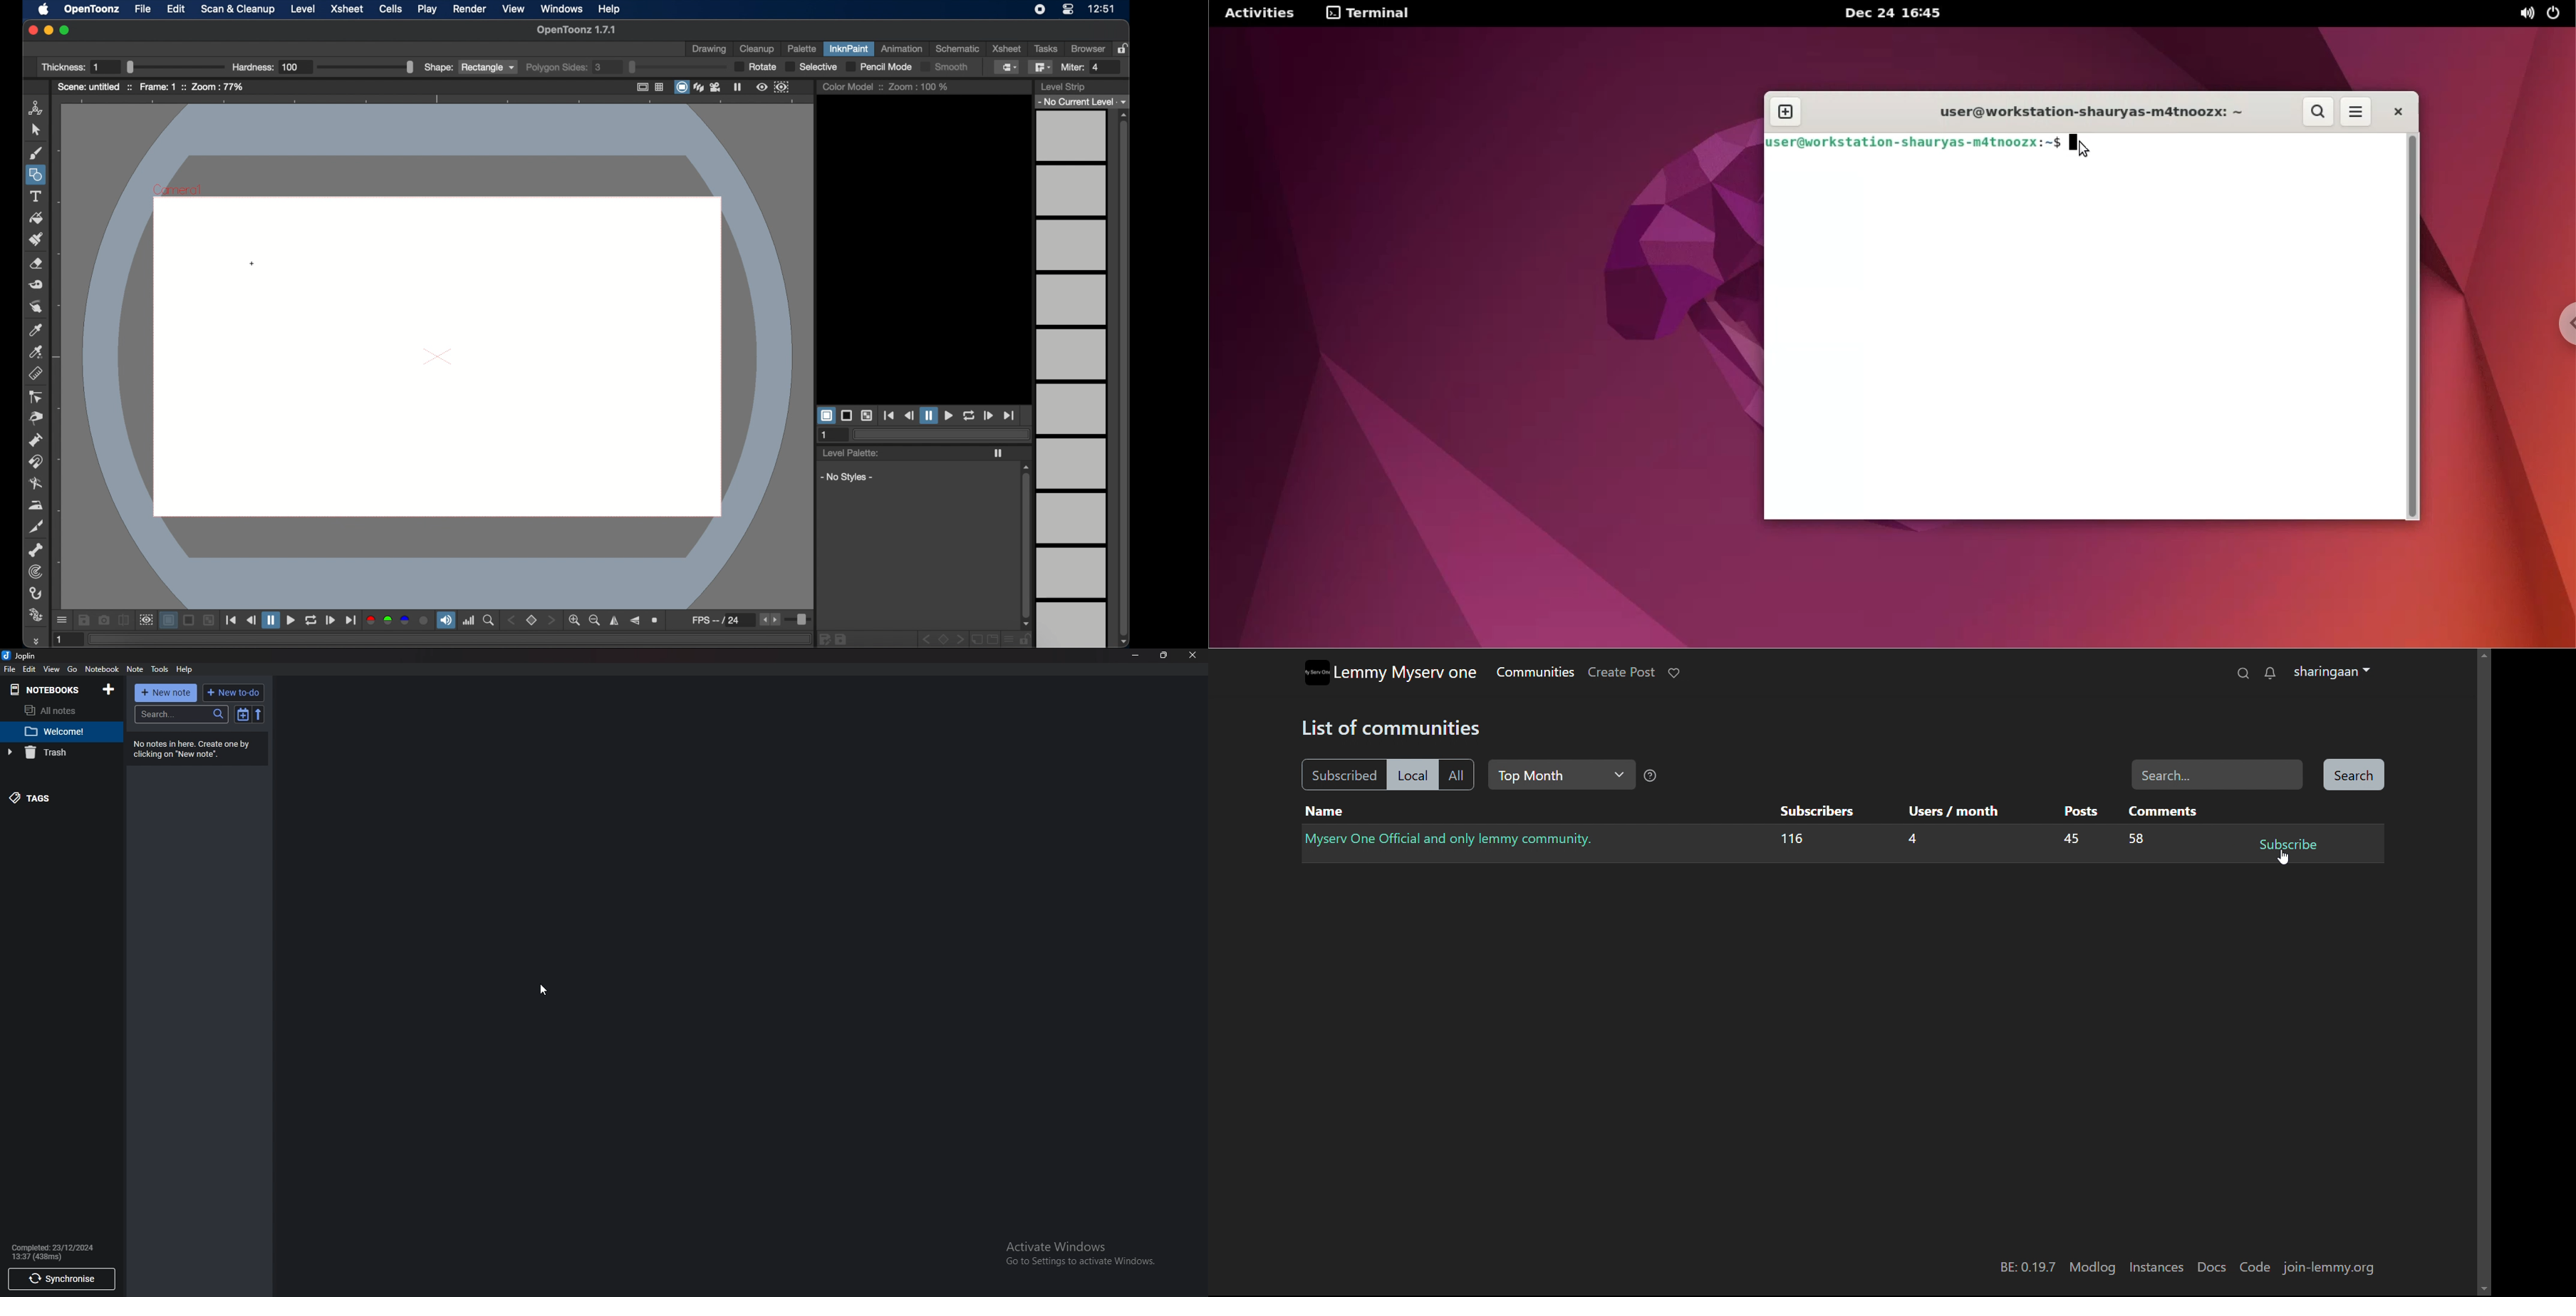  Describe the element at coordinates (52, 710) in the screenshot. I see `All notes` at that location.